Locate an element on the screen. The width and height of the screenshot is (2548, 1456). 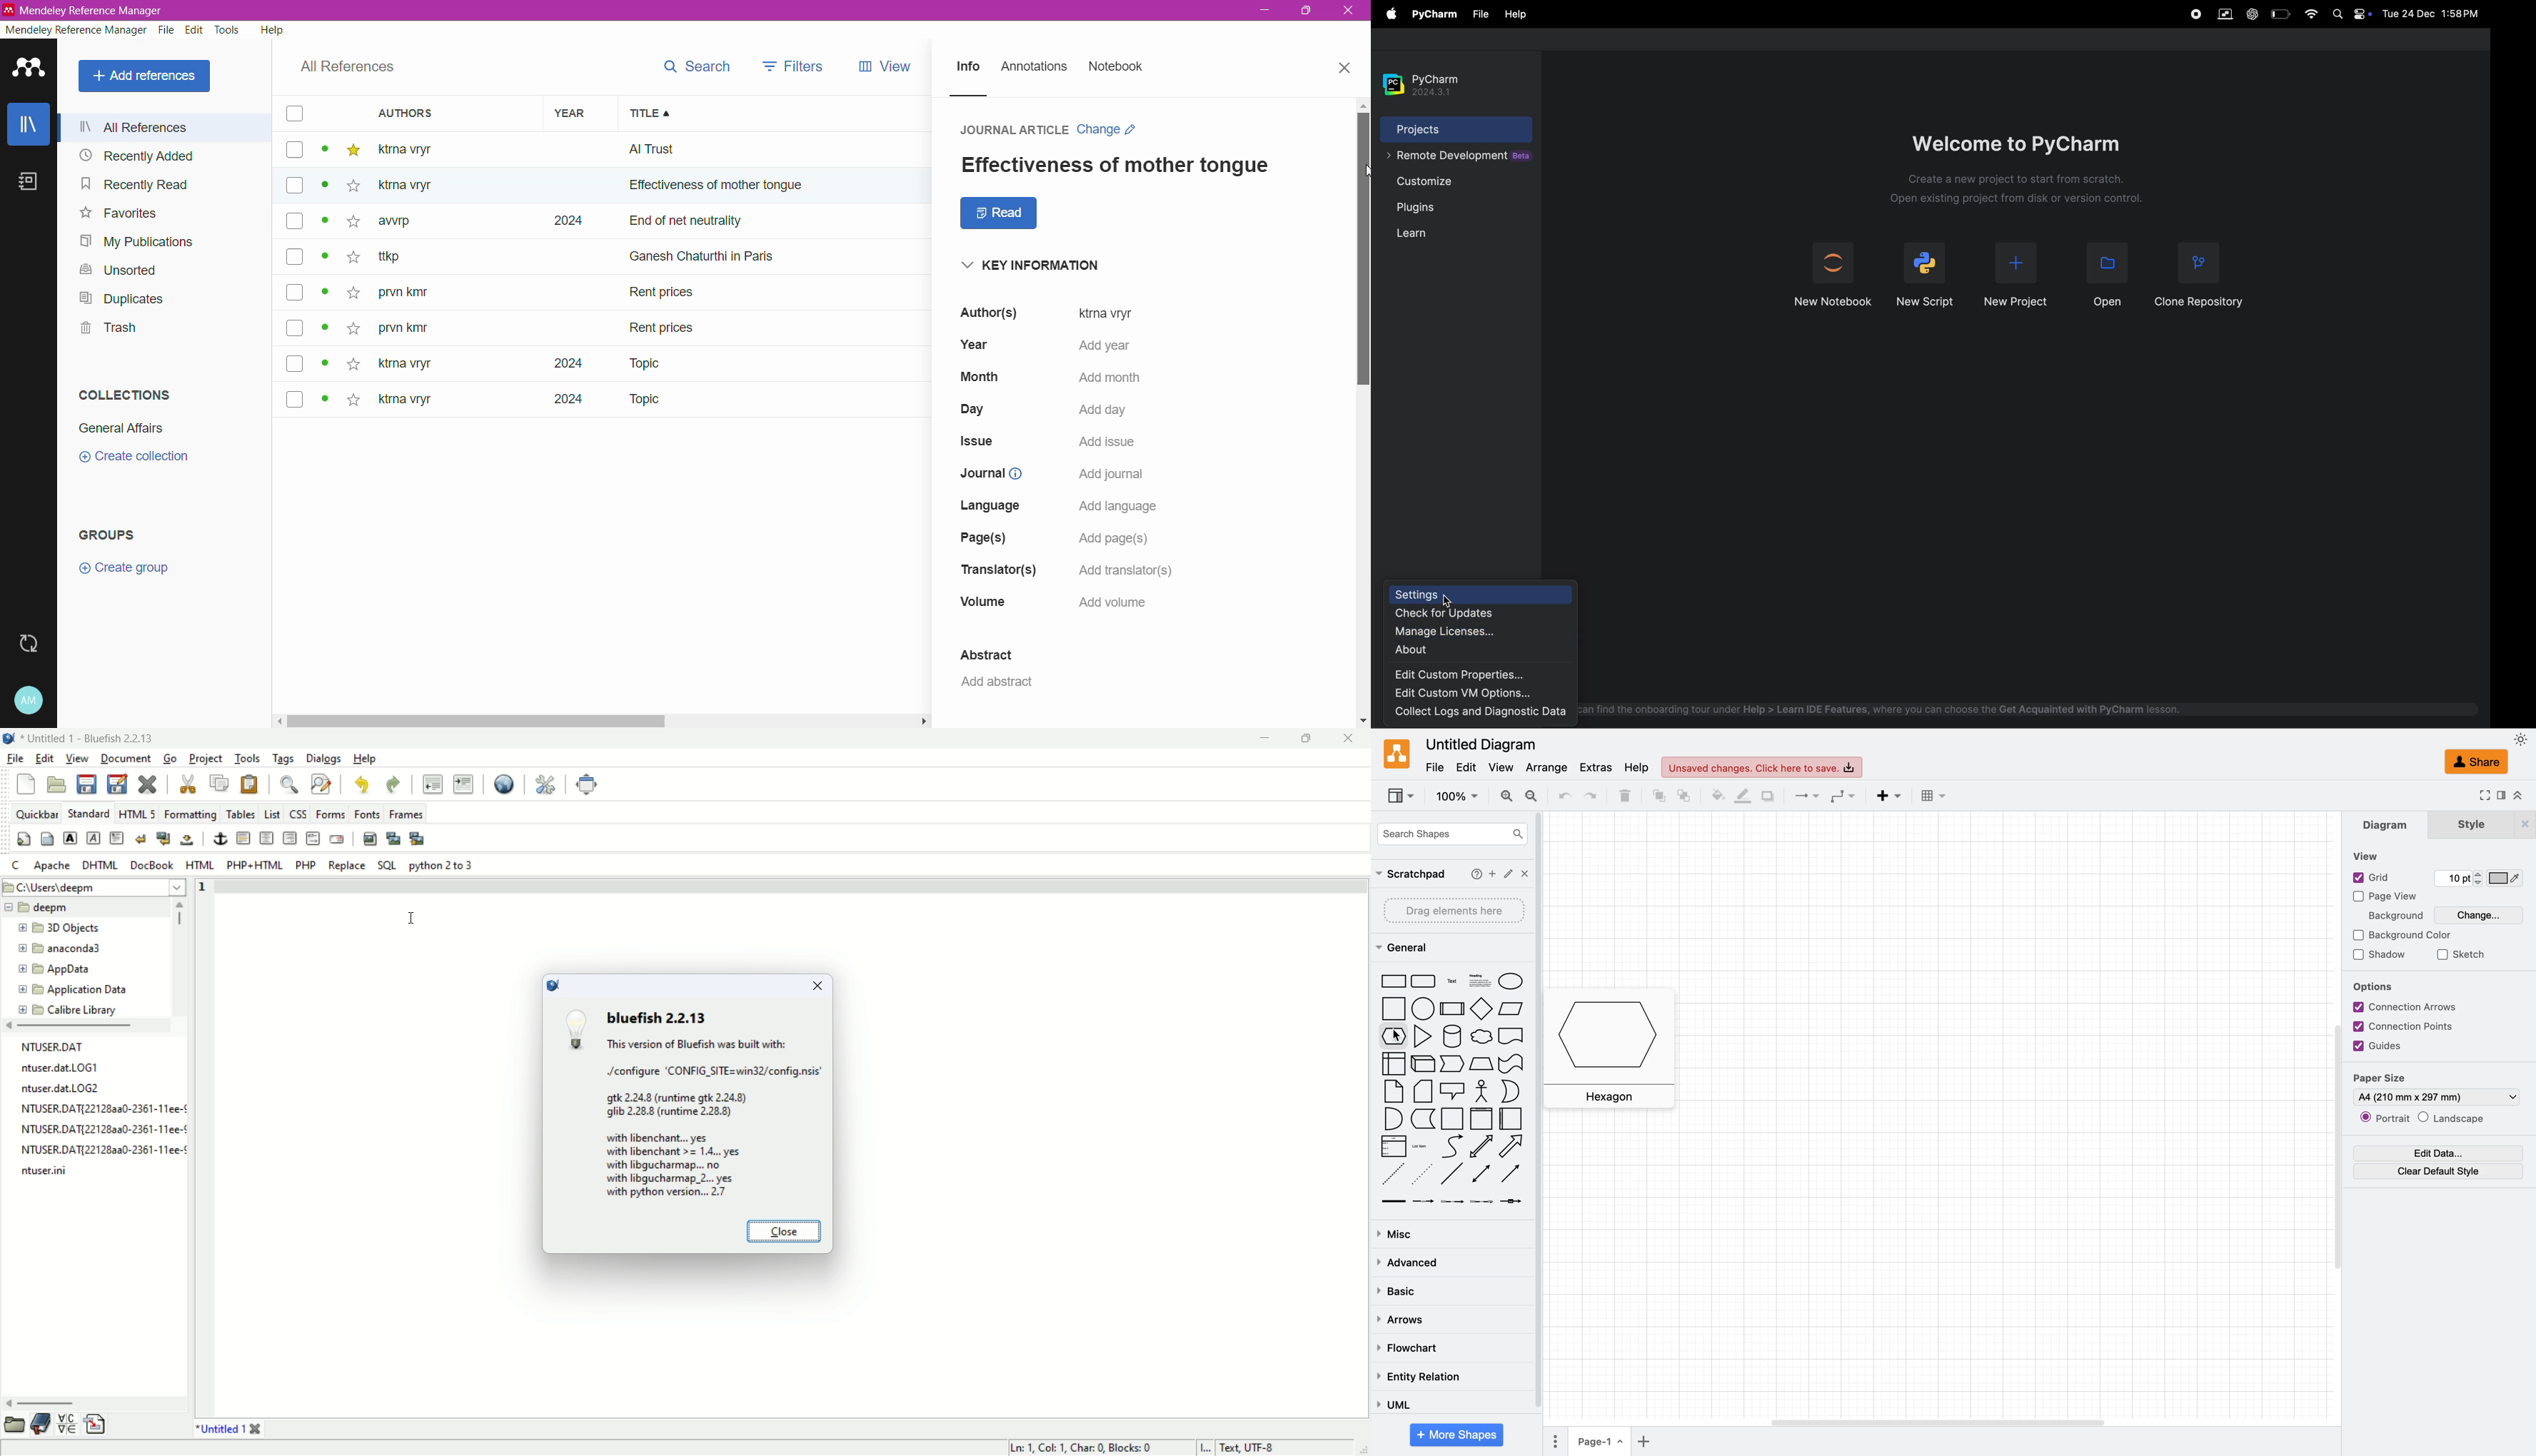
unindent is located at coordinates (431, 785).